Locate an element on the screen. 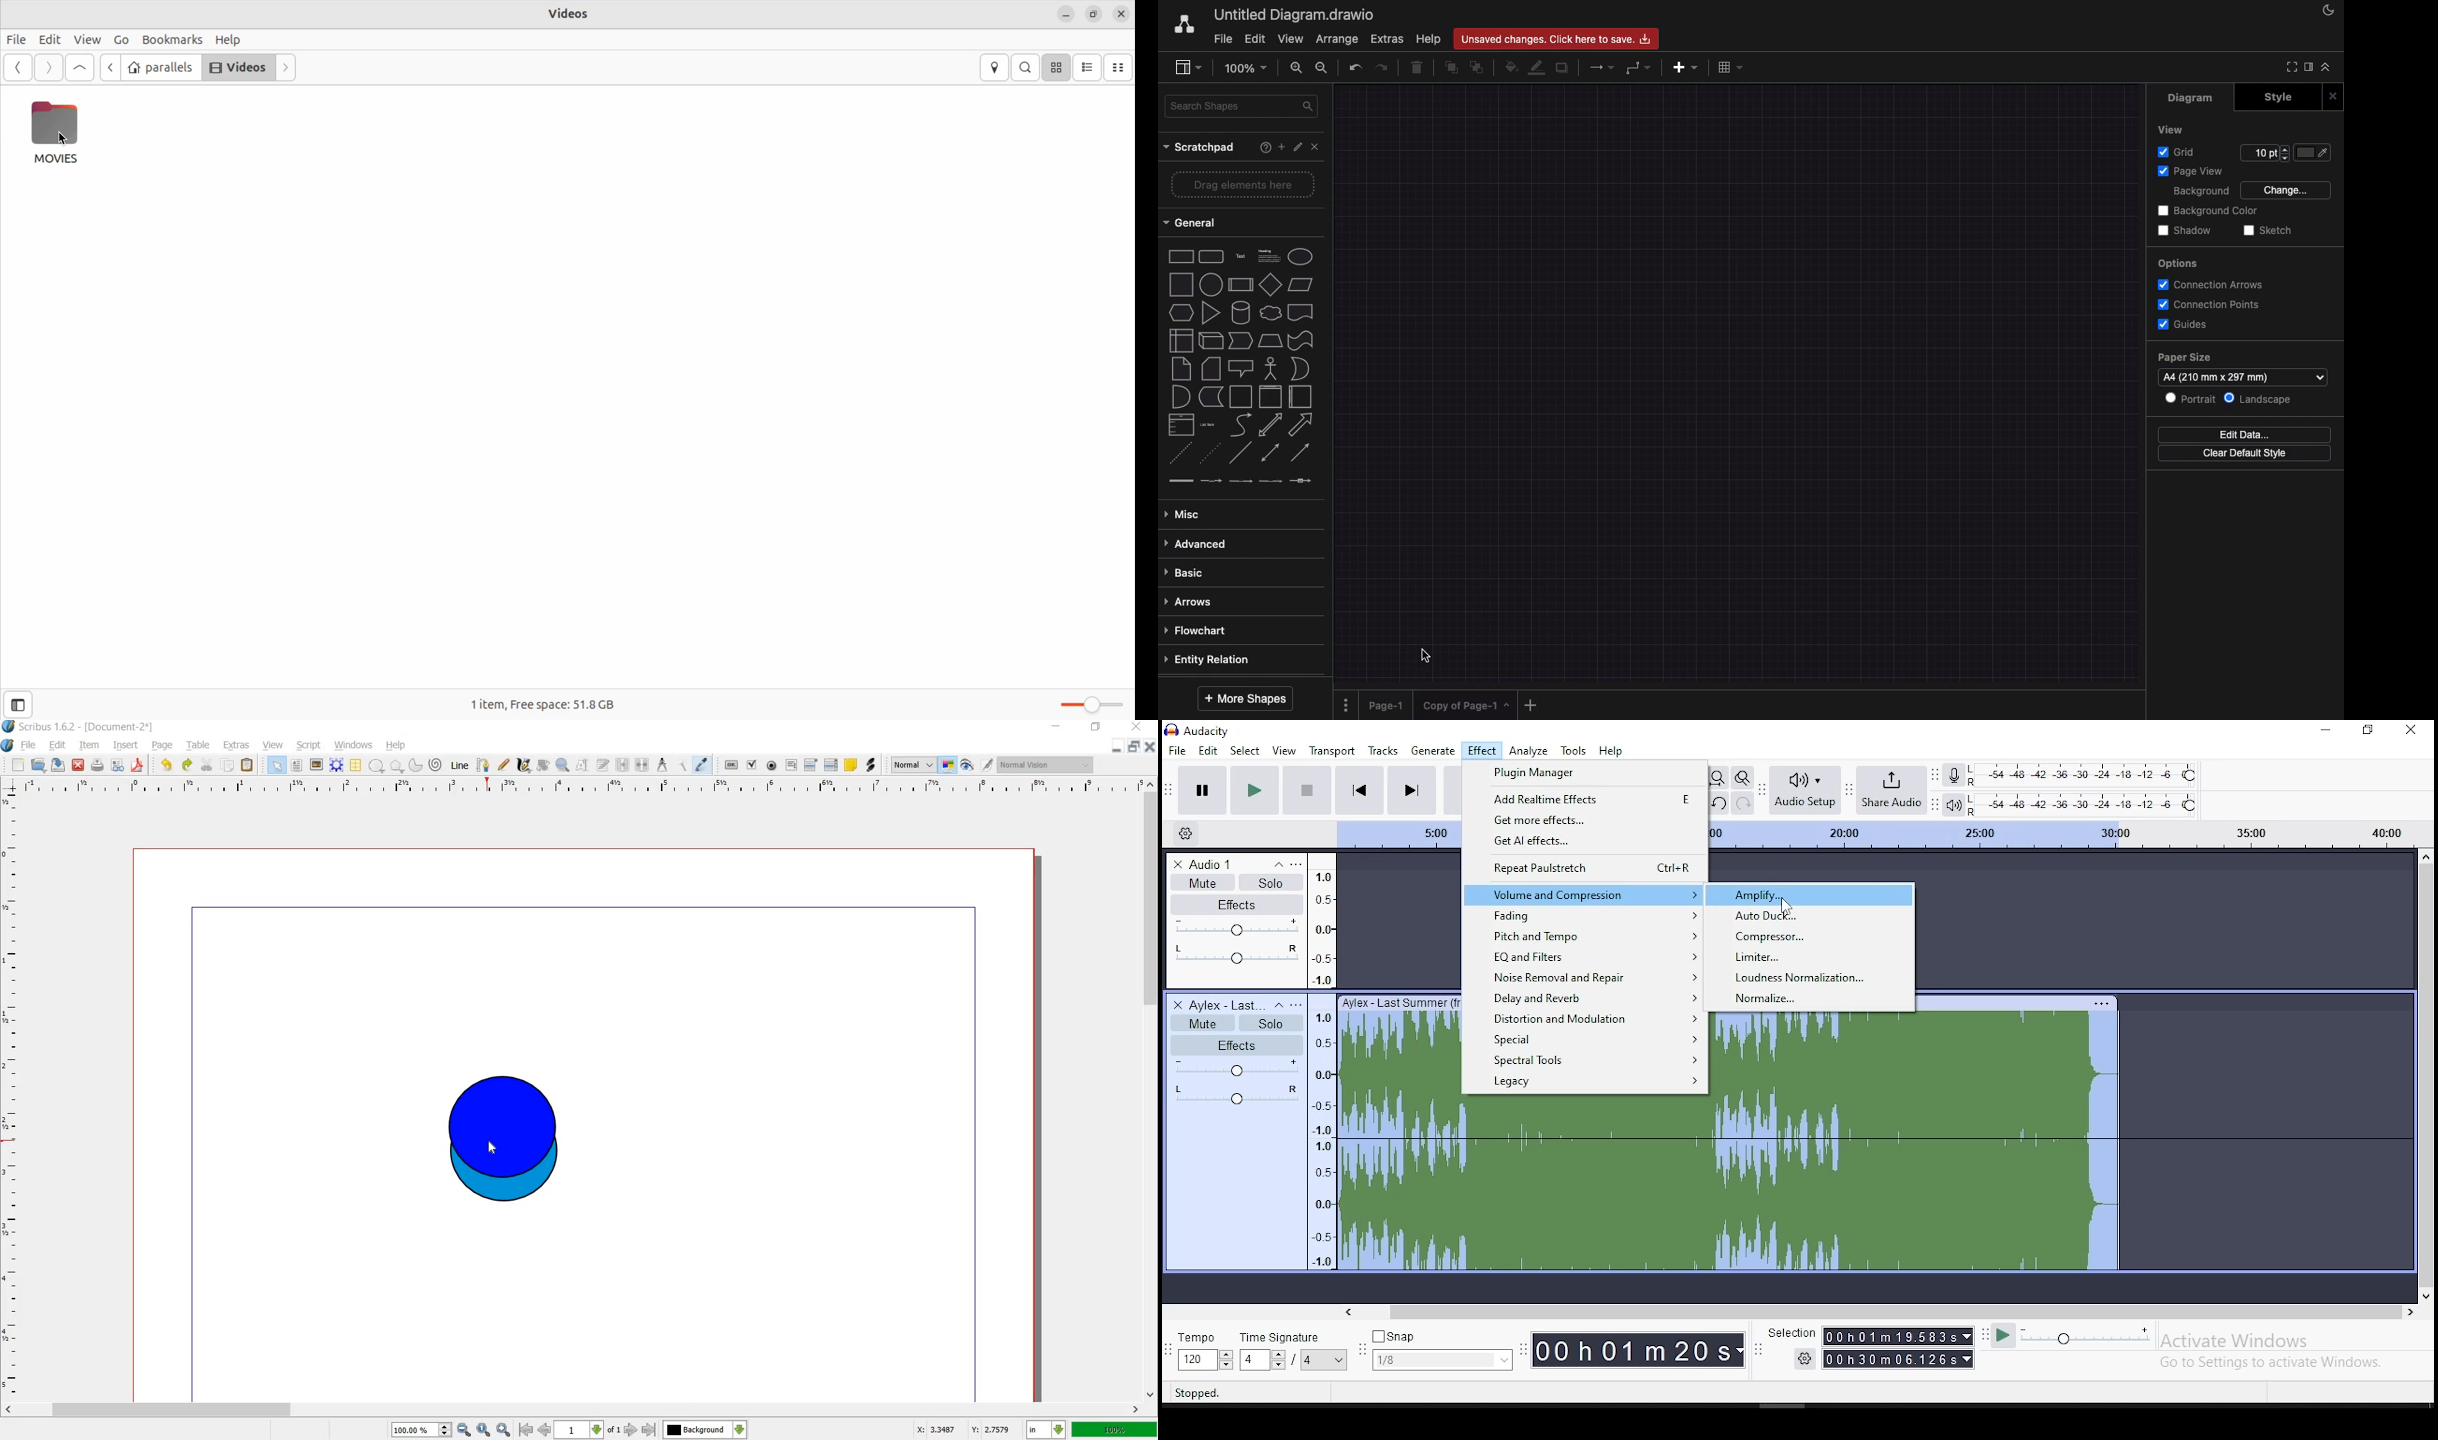  100% is located at coordinates (1246, 69).